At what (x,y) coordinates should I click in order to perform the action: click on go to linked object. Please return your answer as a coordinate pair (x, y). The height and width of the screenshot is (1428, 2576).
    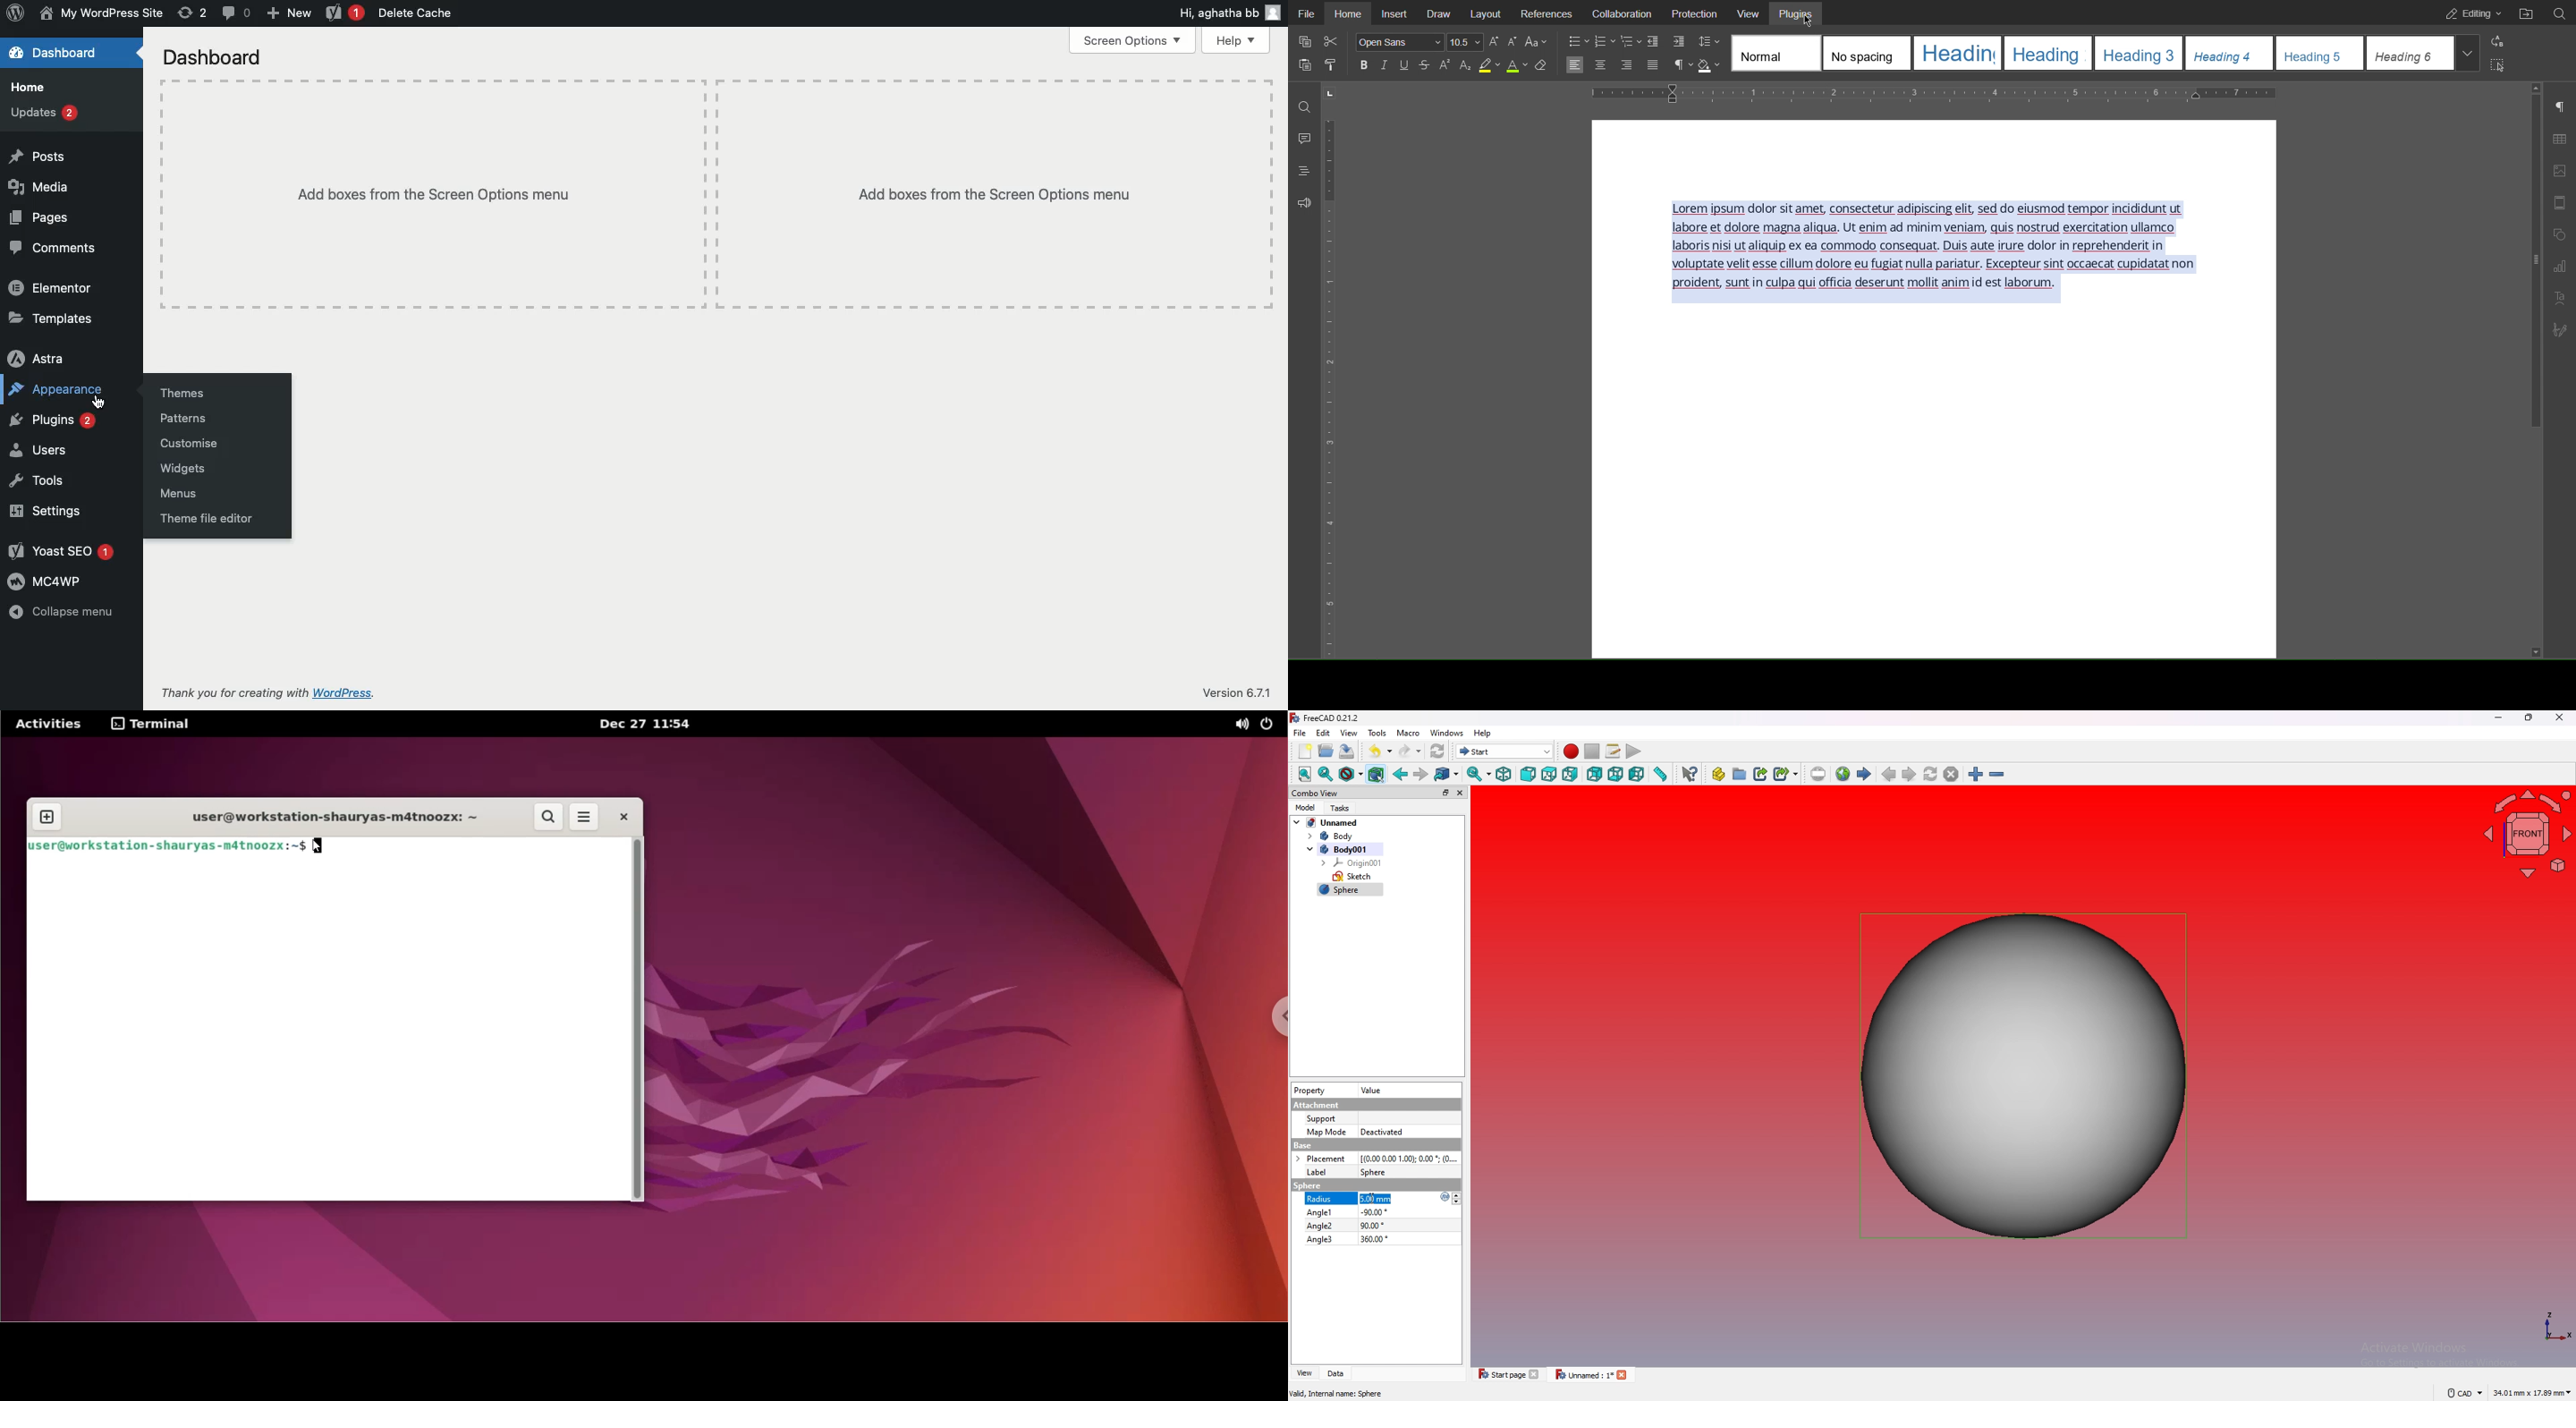
    Looking at the image, I should click on (1447, 775).